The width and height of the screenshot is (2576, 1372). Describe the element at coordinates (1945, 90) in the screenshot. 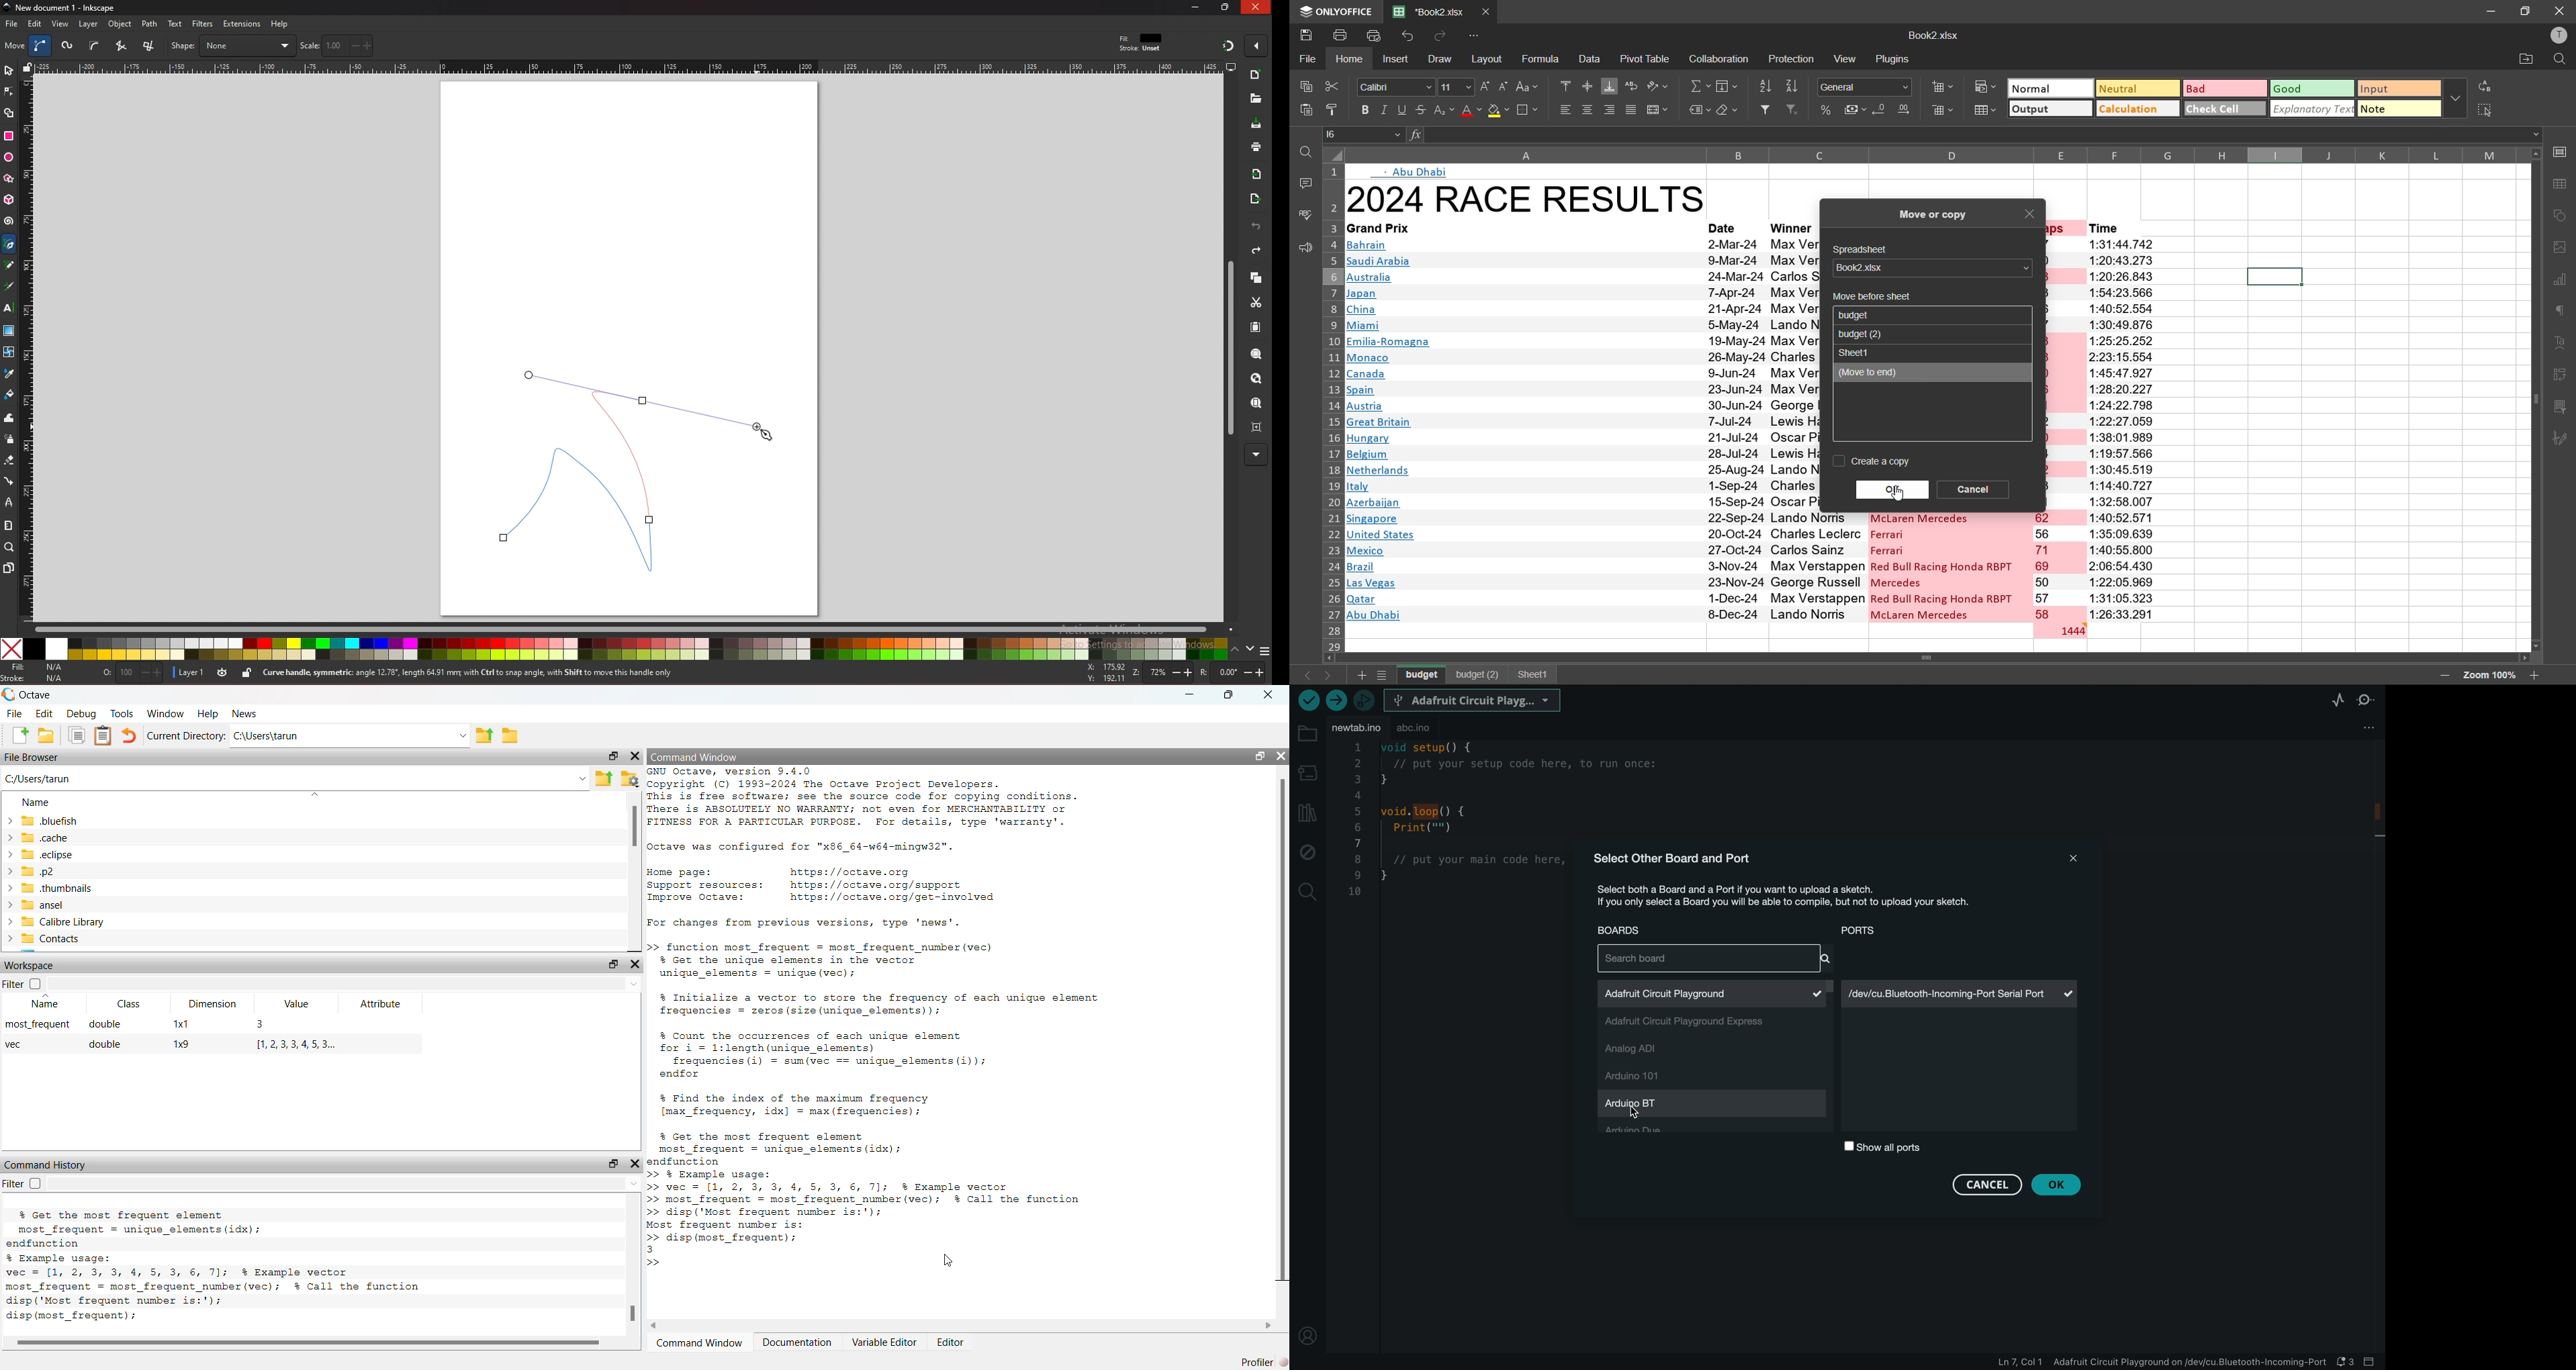

I see `insert cells` at that location.